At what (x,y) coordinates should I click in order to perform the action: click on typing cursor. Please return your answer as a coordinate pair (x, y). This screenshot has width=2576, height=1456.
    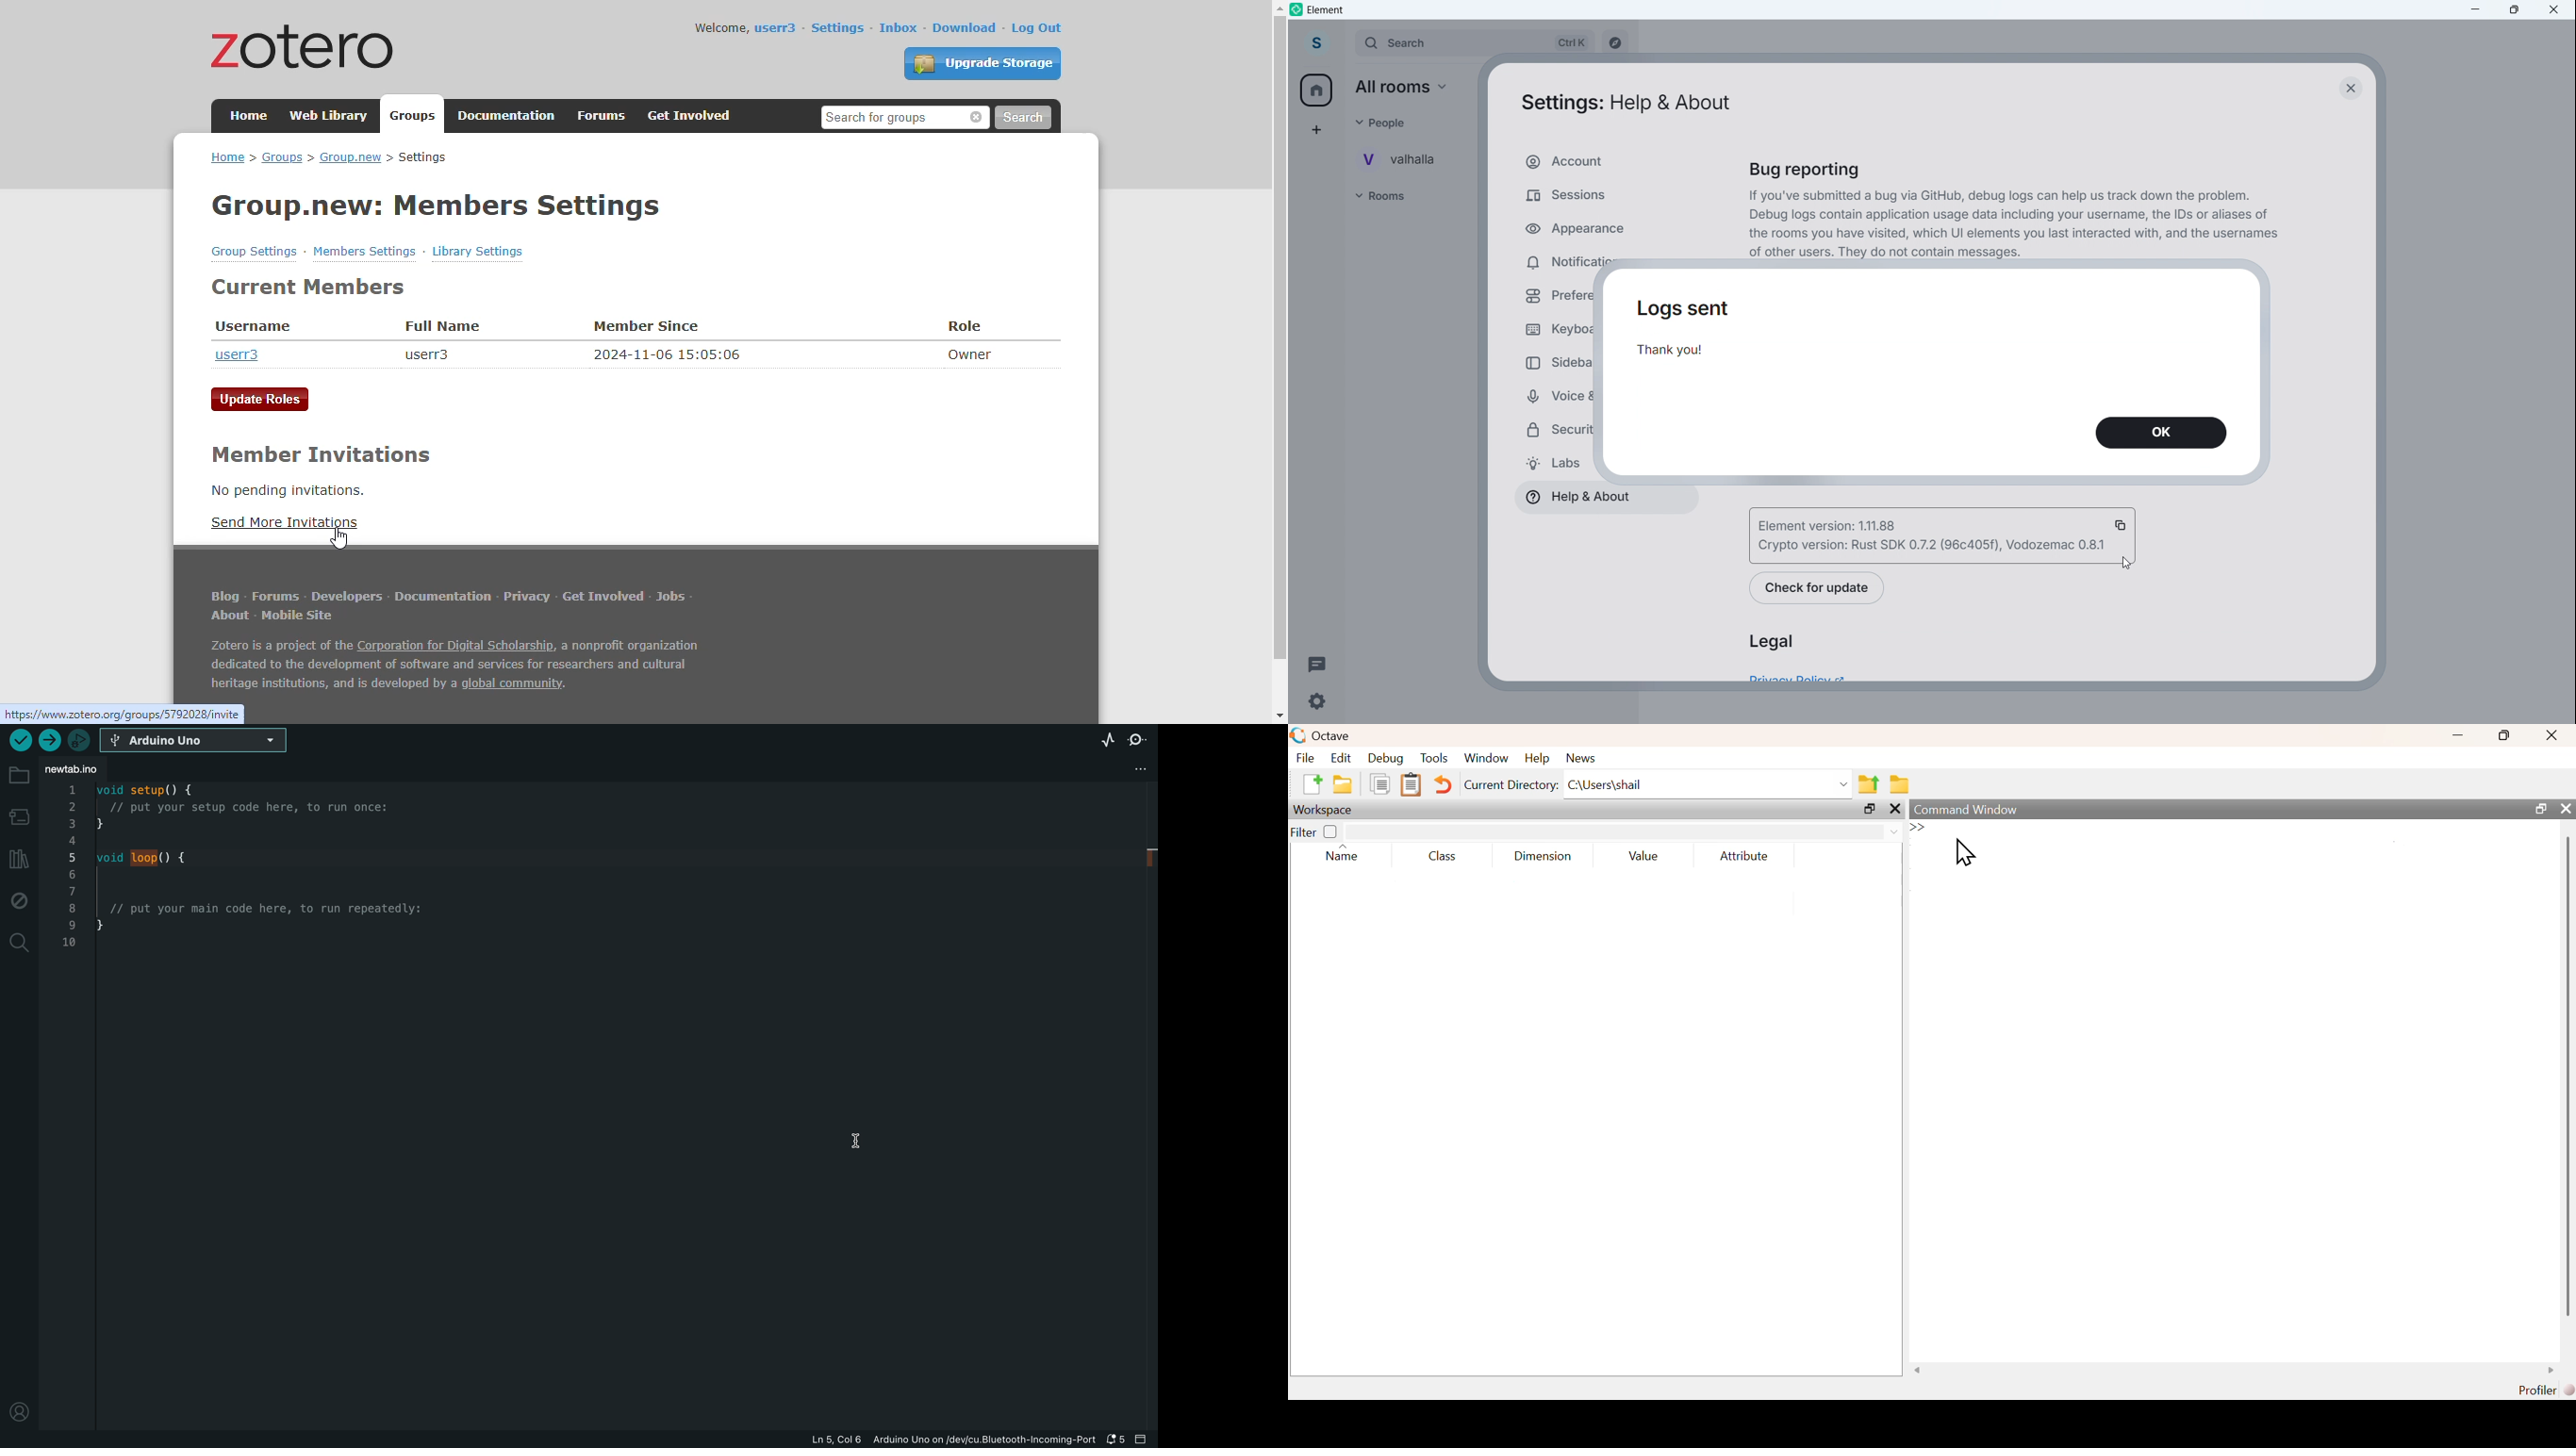
    Looking at the image, I should click on (1924, 827).